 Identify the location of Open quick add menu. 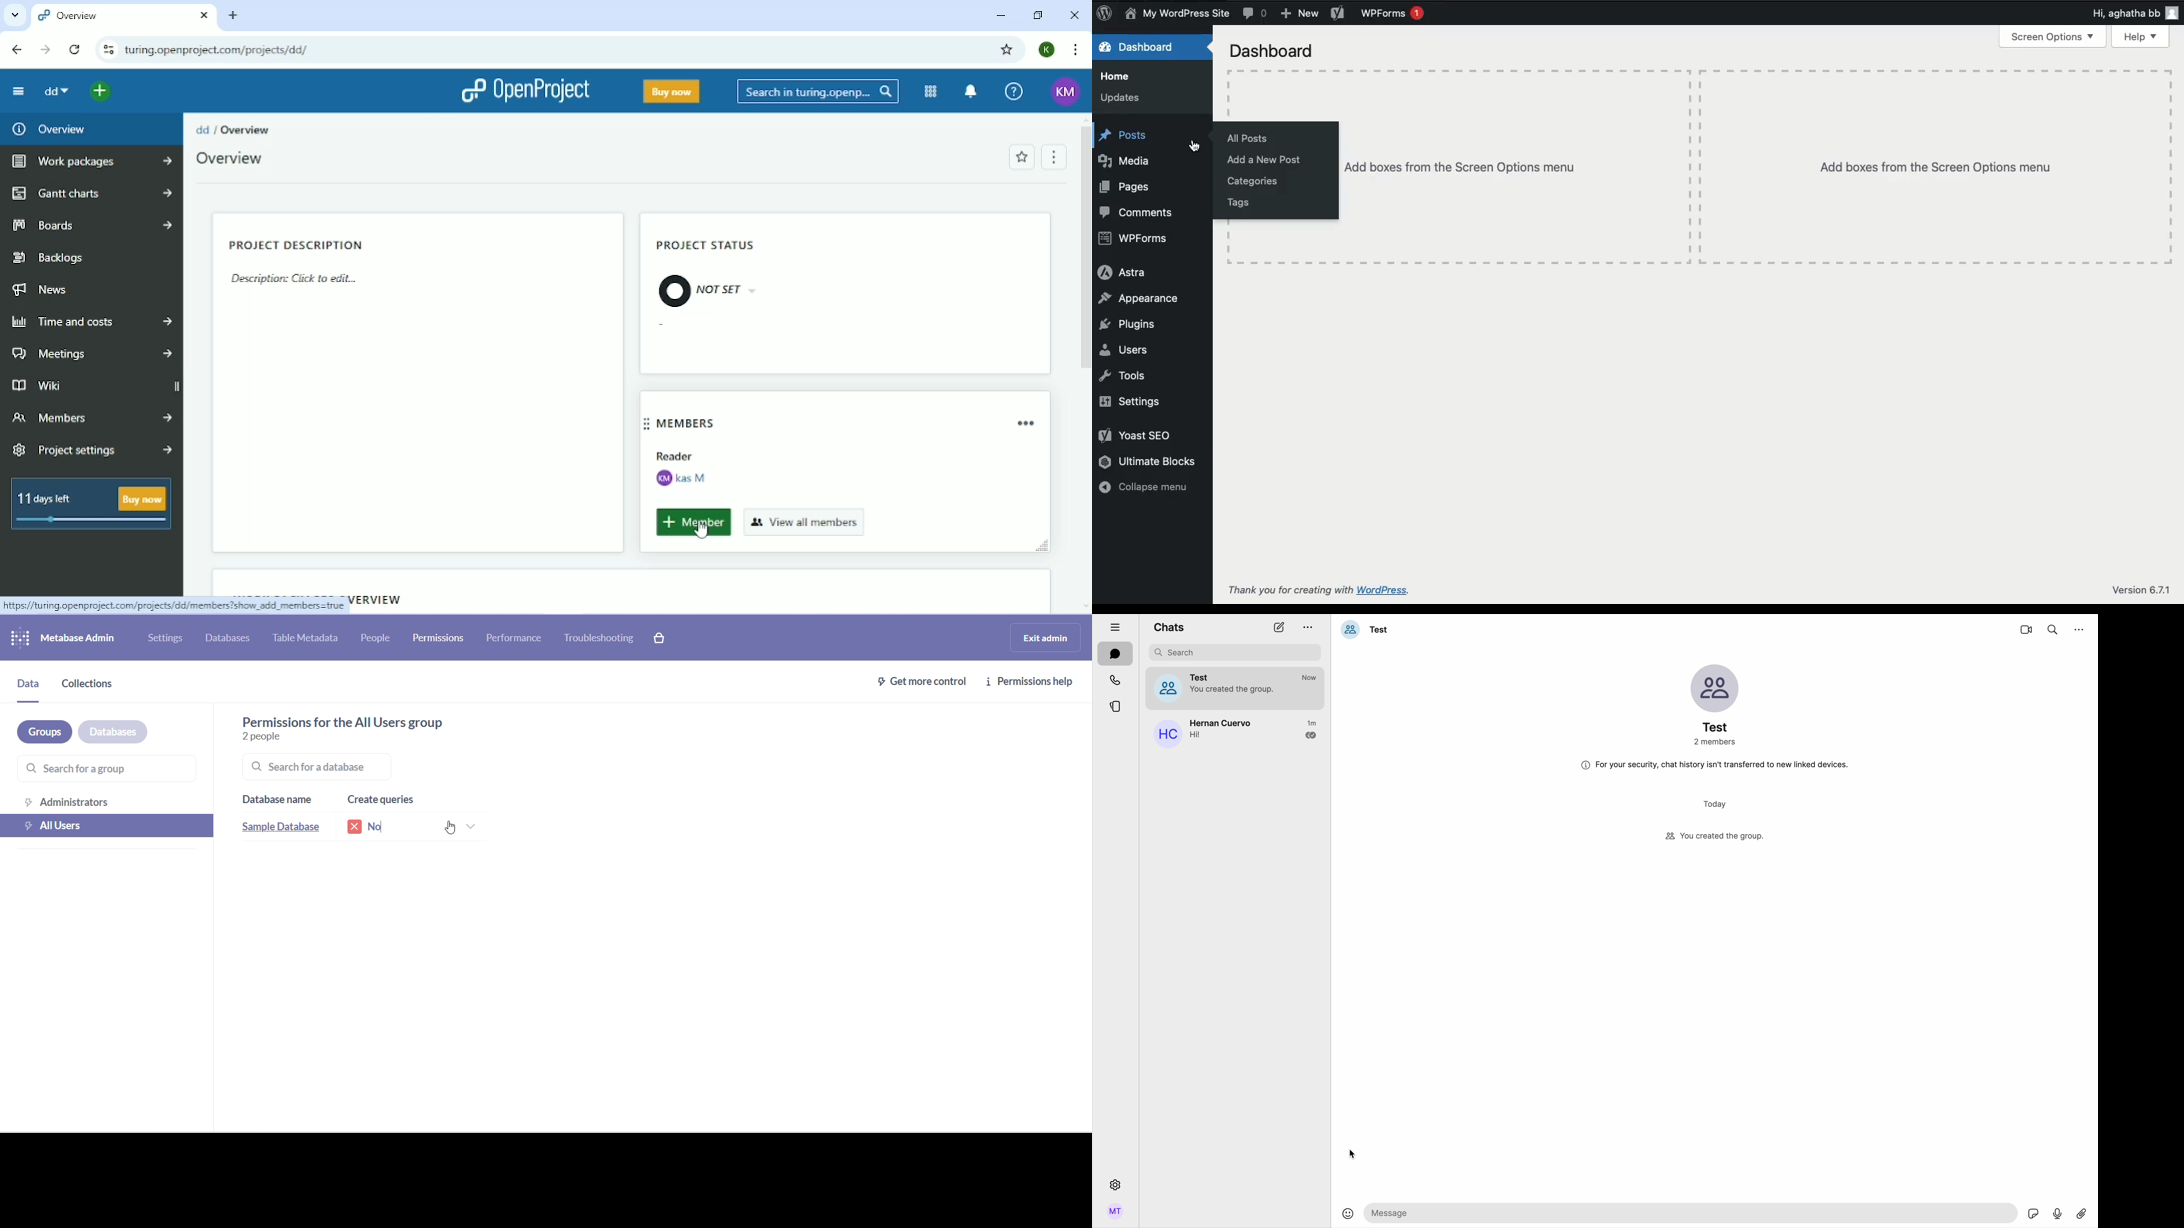
(162, 91).